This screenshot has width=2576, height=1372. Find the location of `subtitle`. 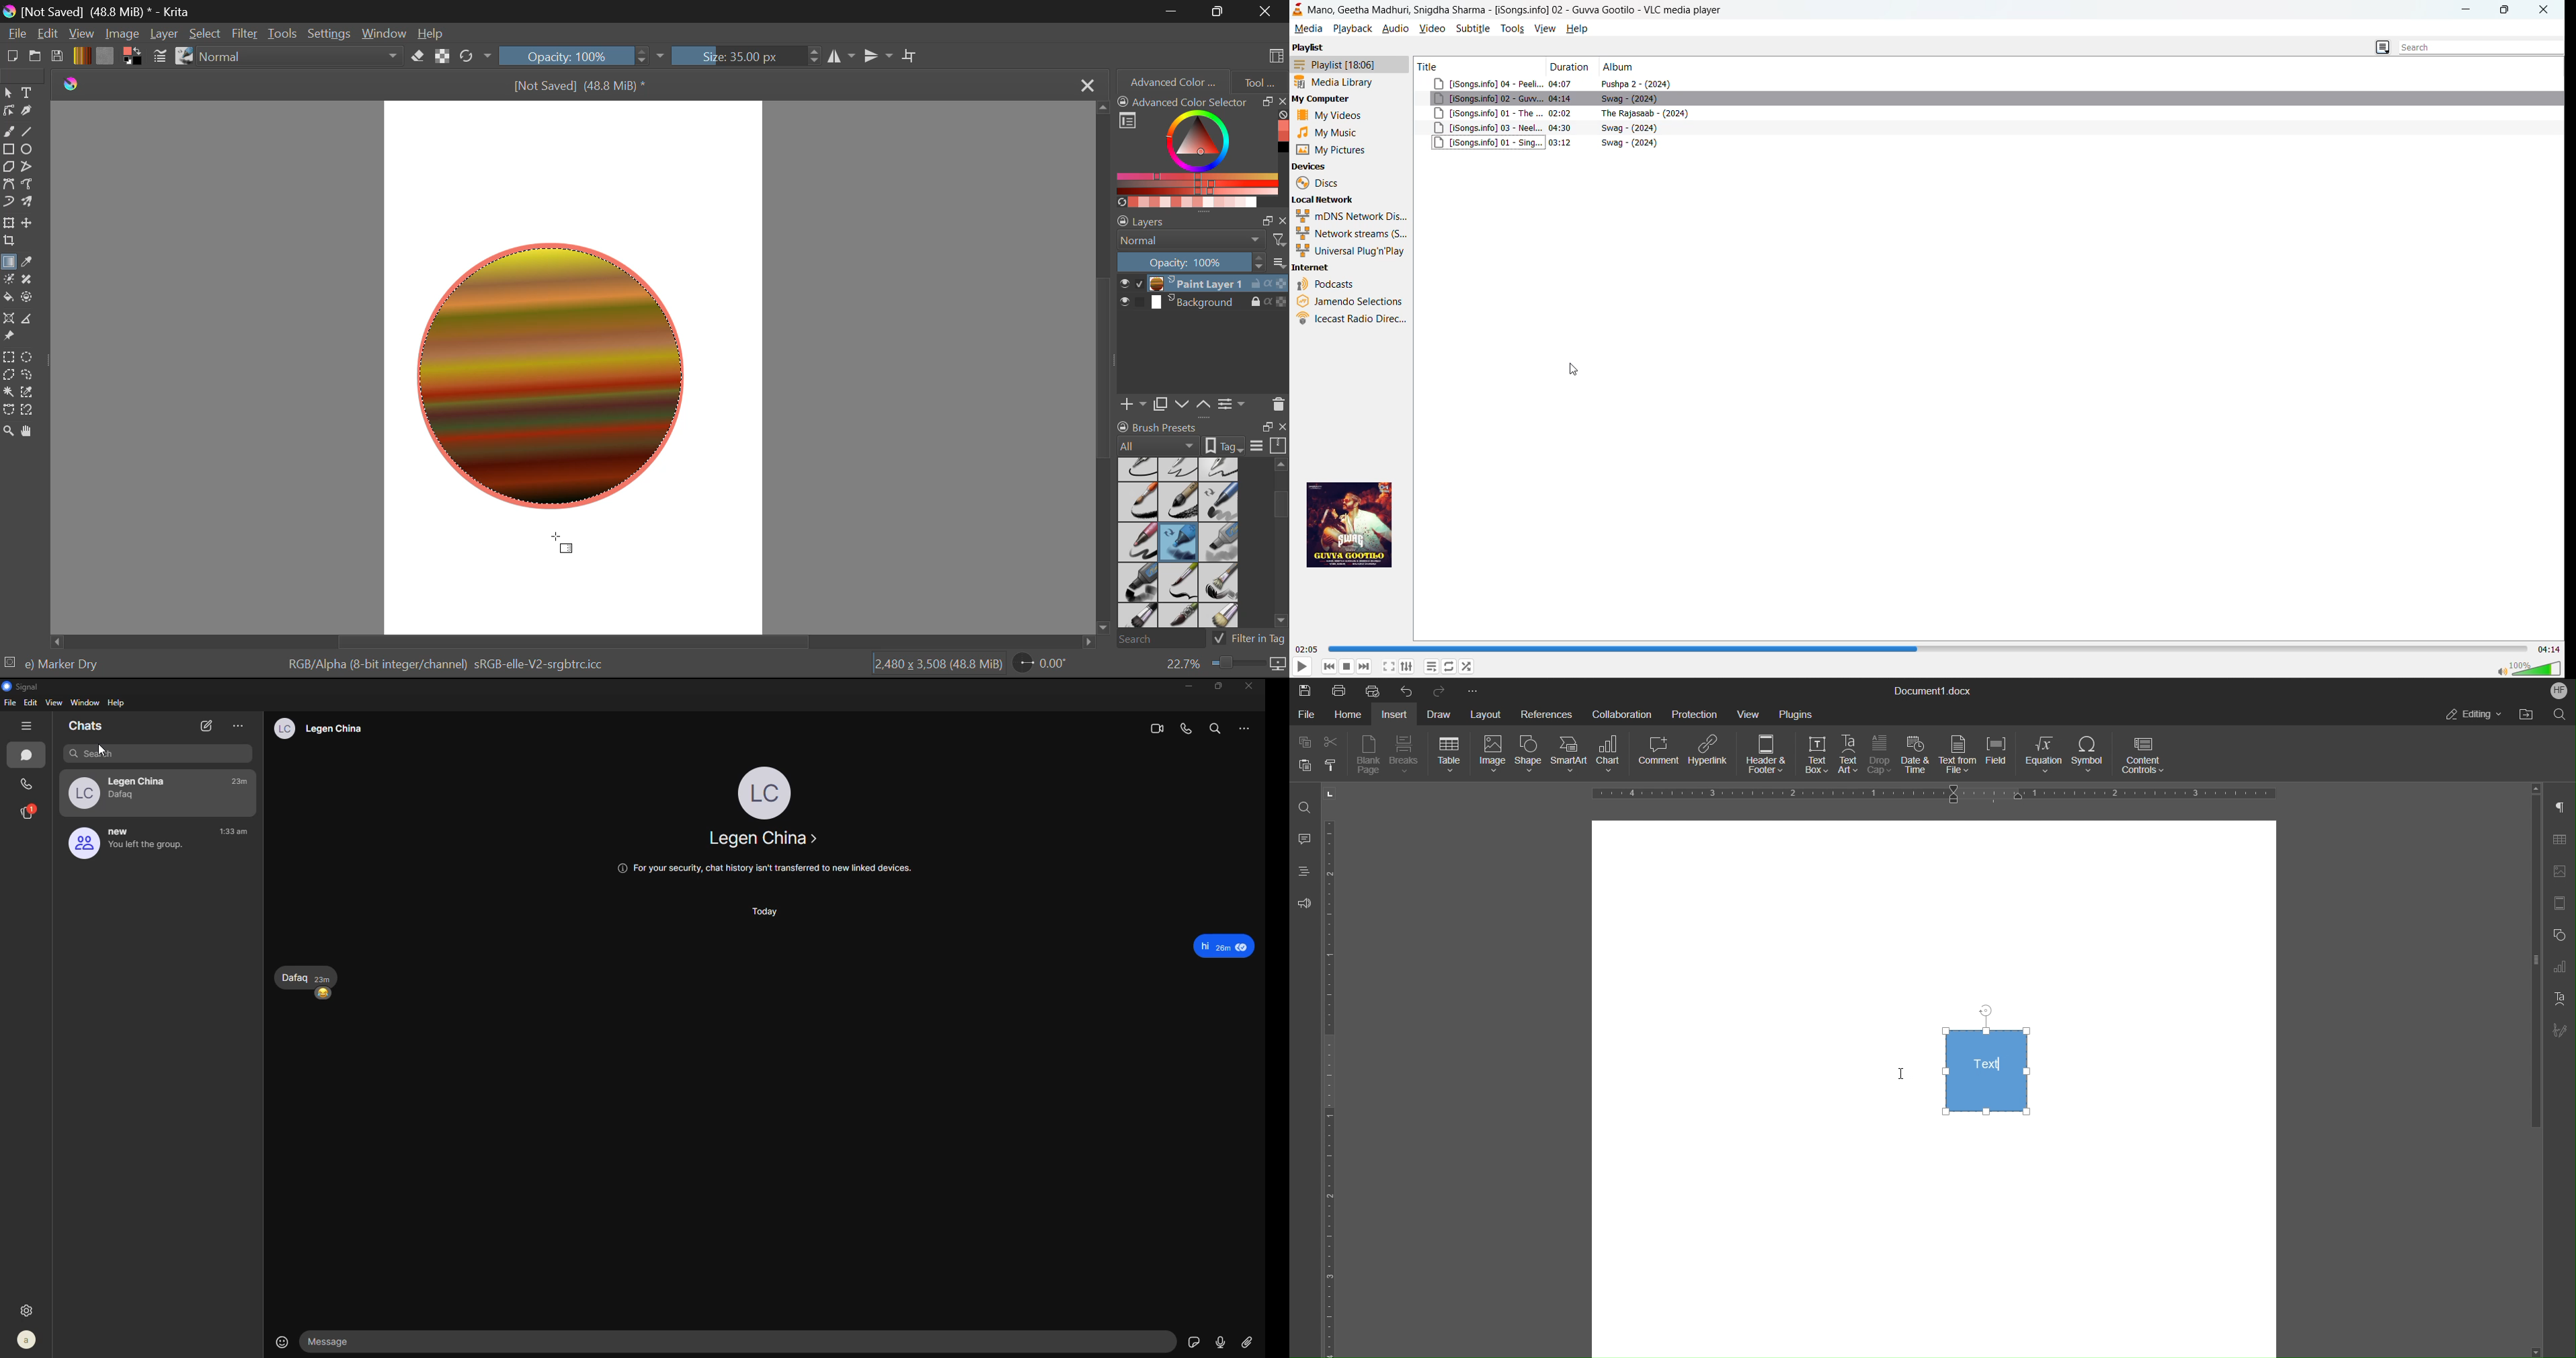

subtitle is located at coordinates (1471, 28).